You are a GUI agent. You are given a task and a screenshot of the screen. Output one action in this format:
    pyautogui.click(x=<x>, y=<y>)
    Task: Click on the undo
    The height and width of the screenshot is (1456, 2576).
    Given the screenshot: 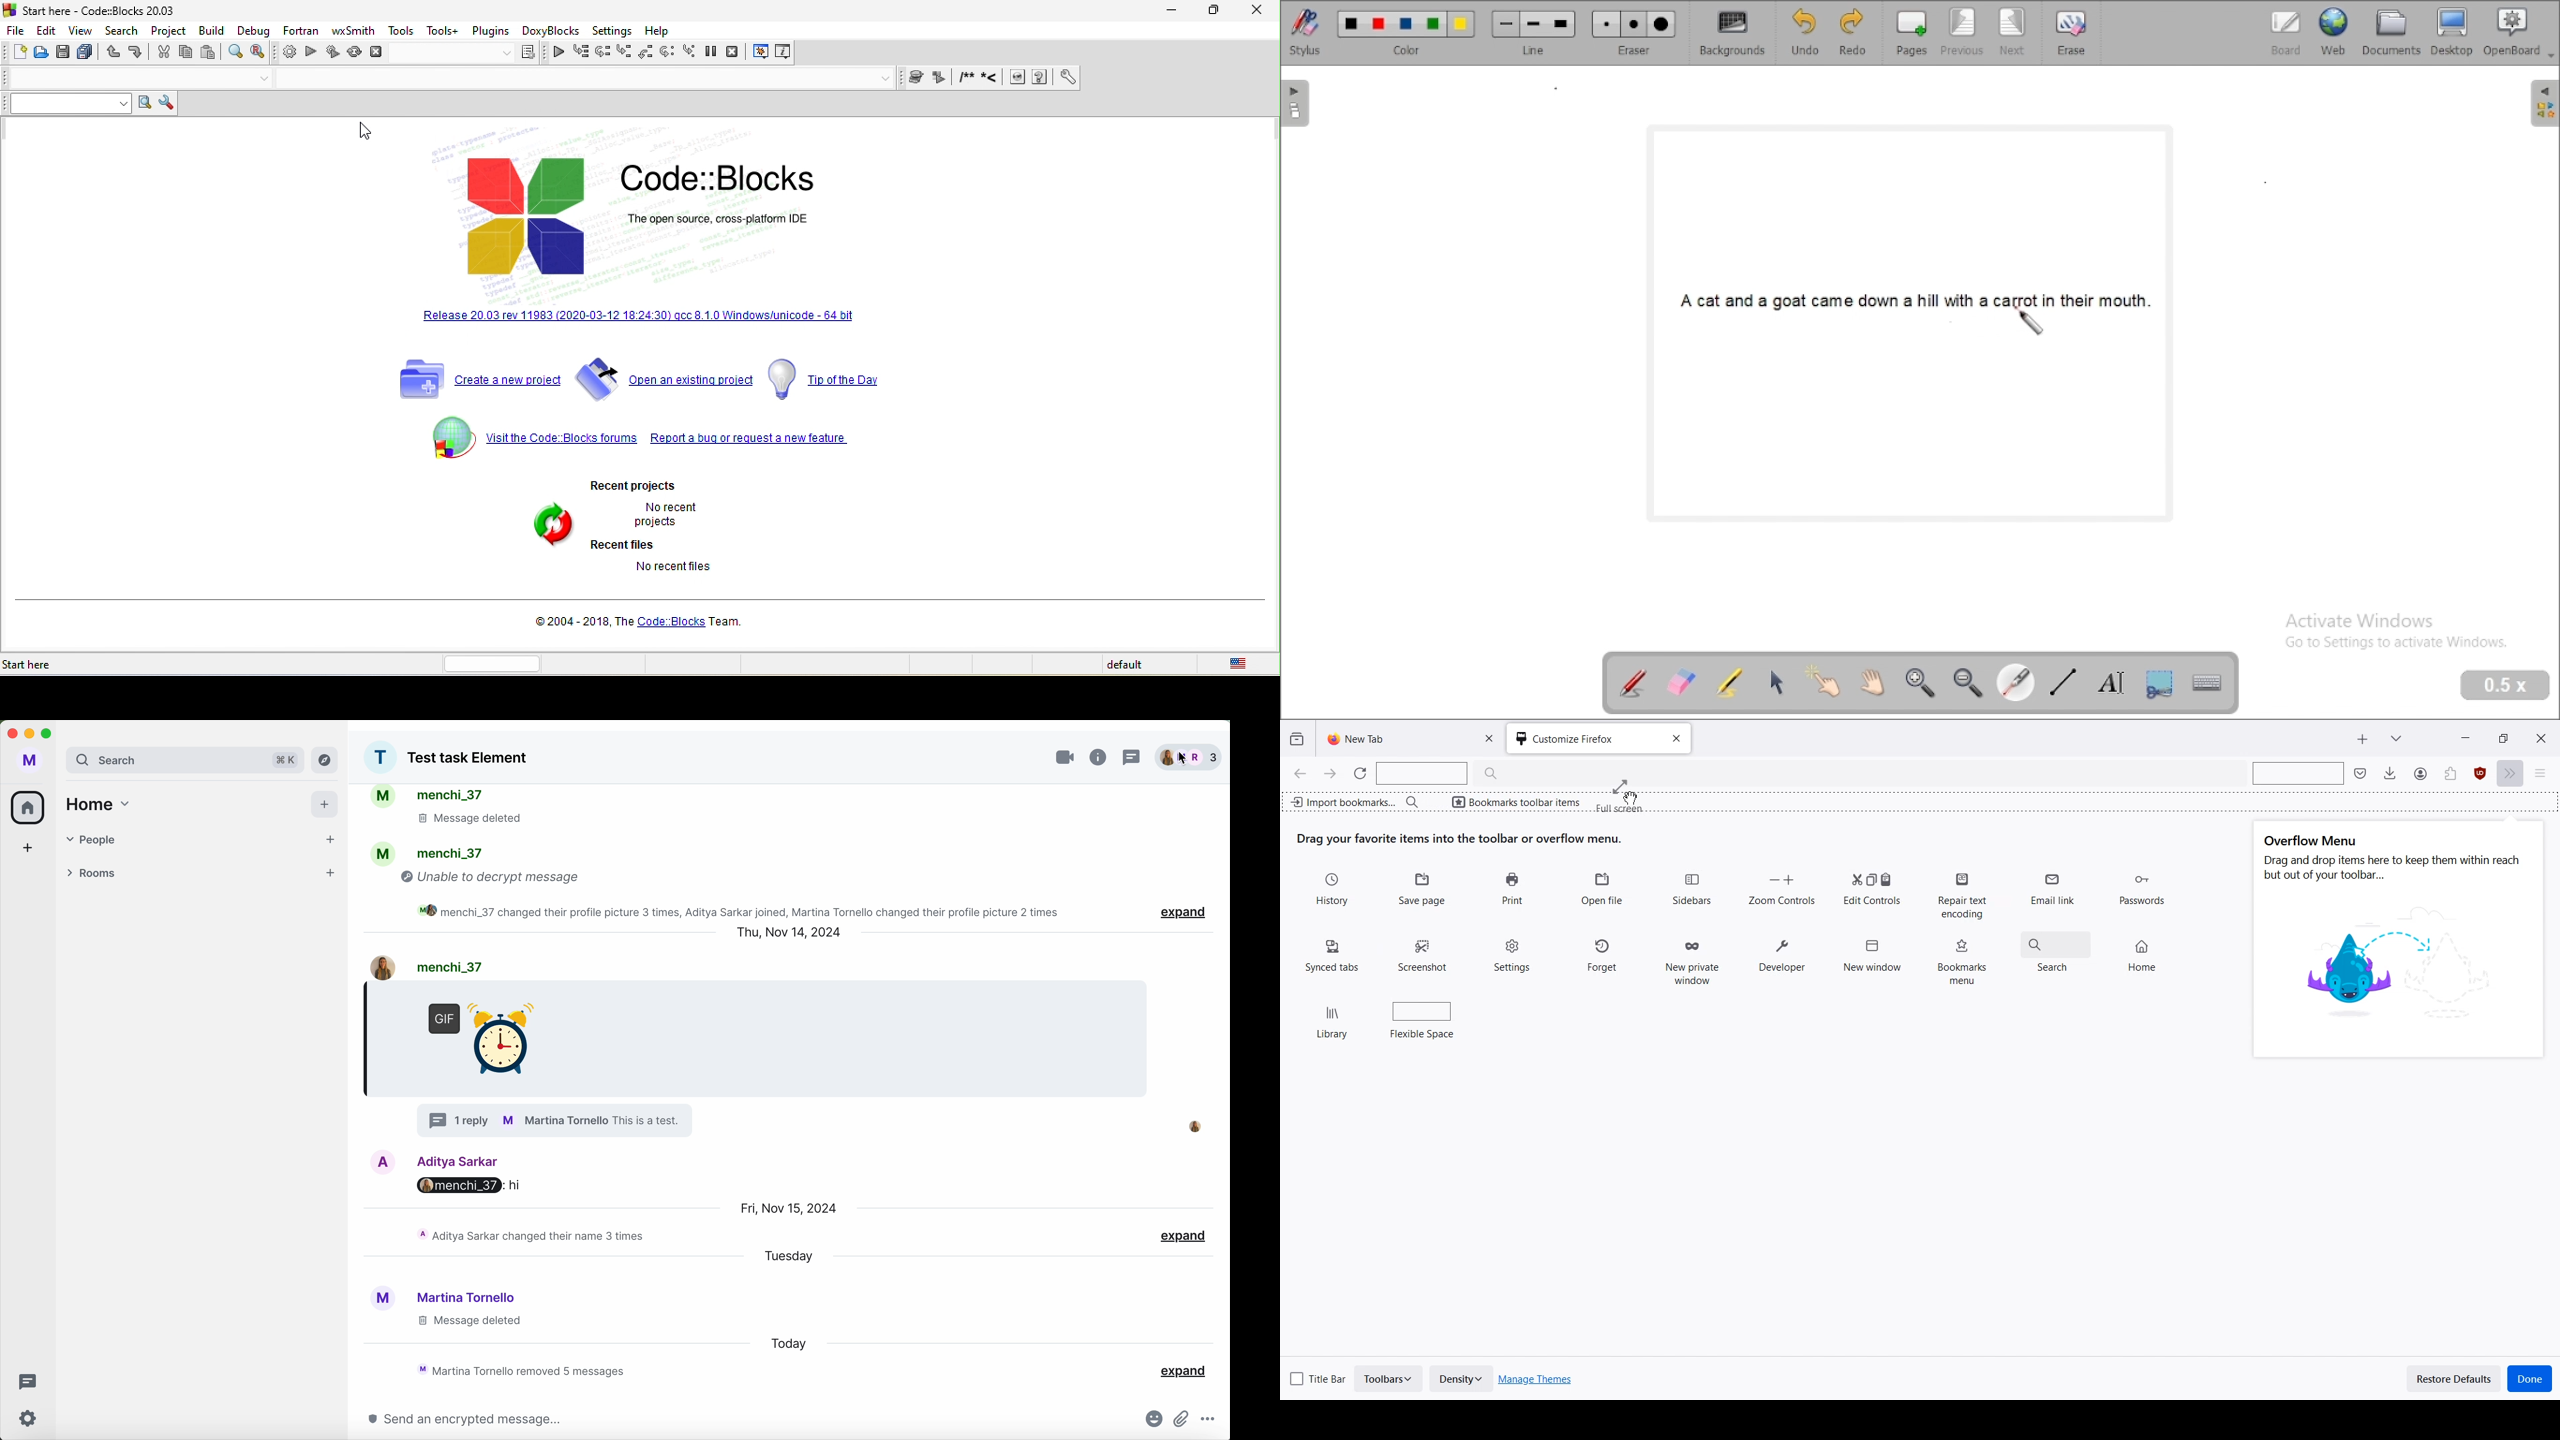 What is the action you would take?
    pyautogui.click(x=1805, y=33)
    